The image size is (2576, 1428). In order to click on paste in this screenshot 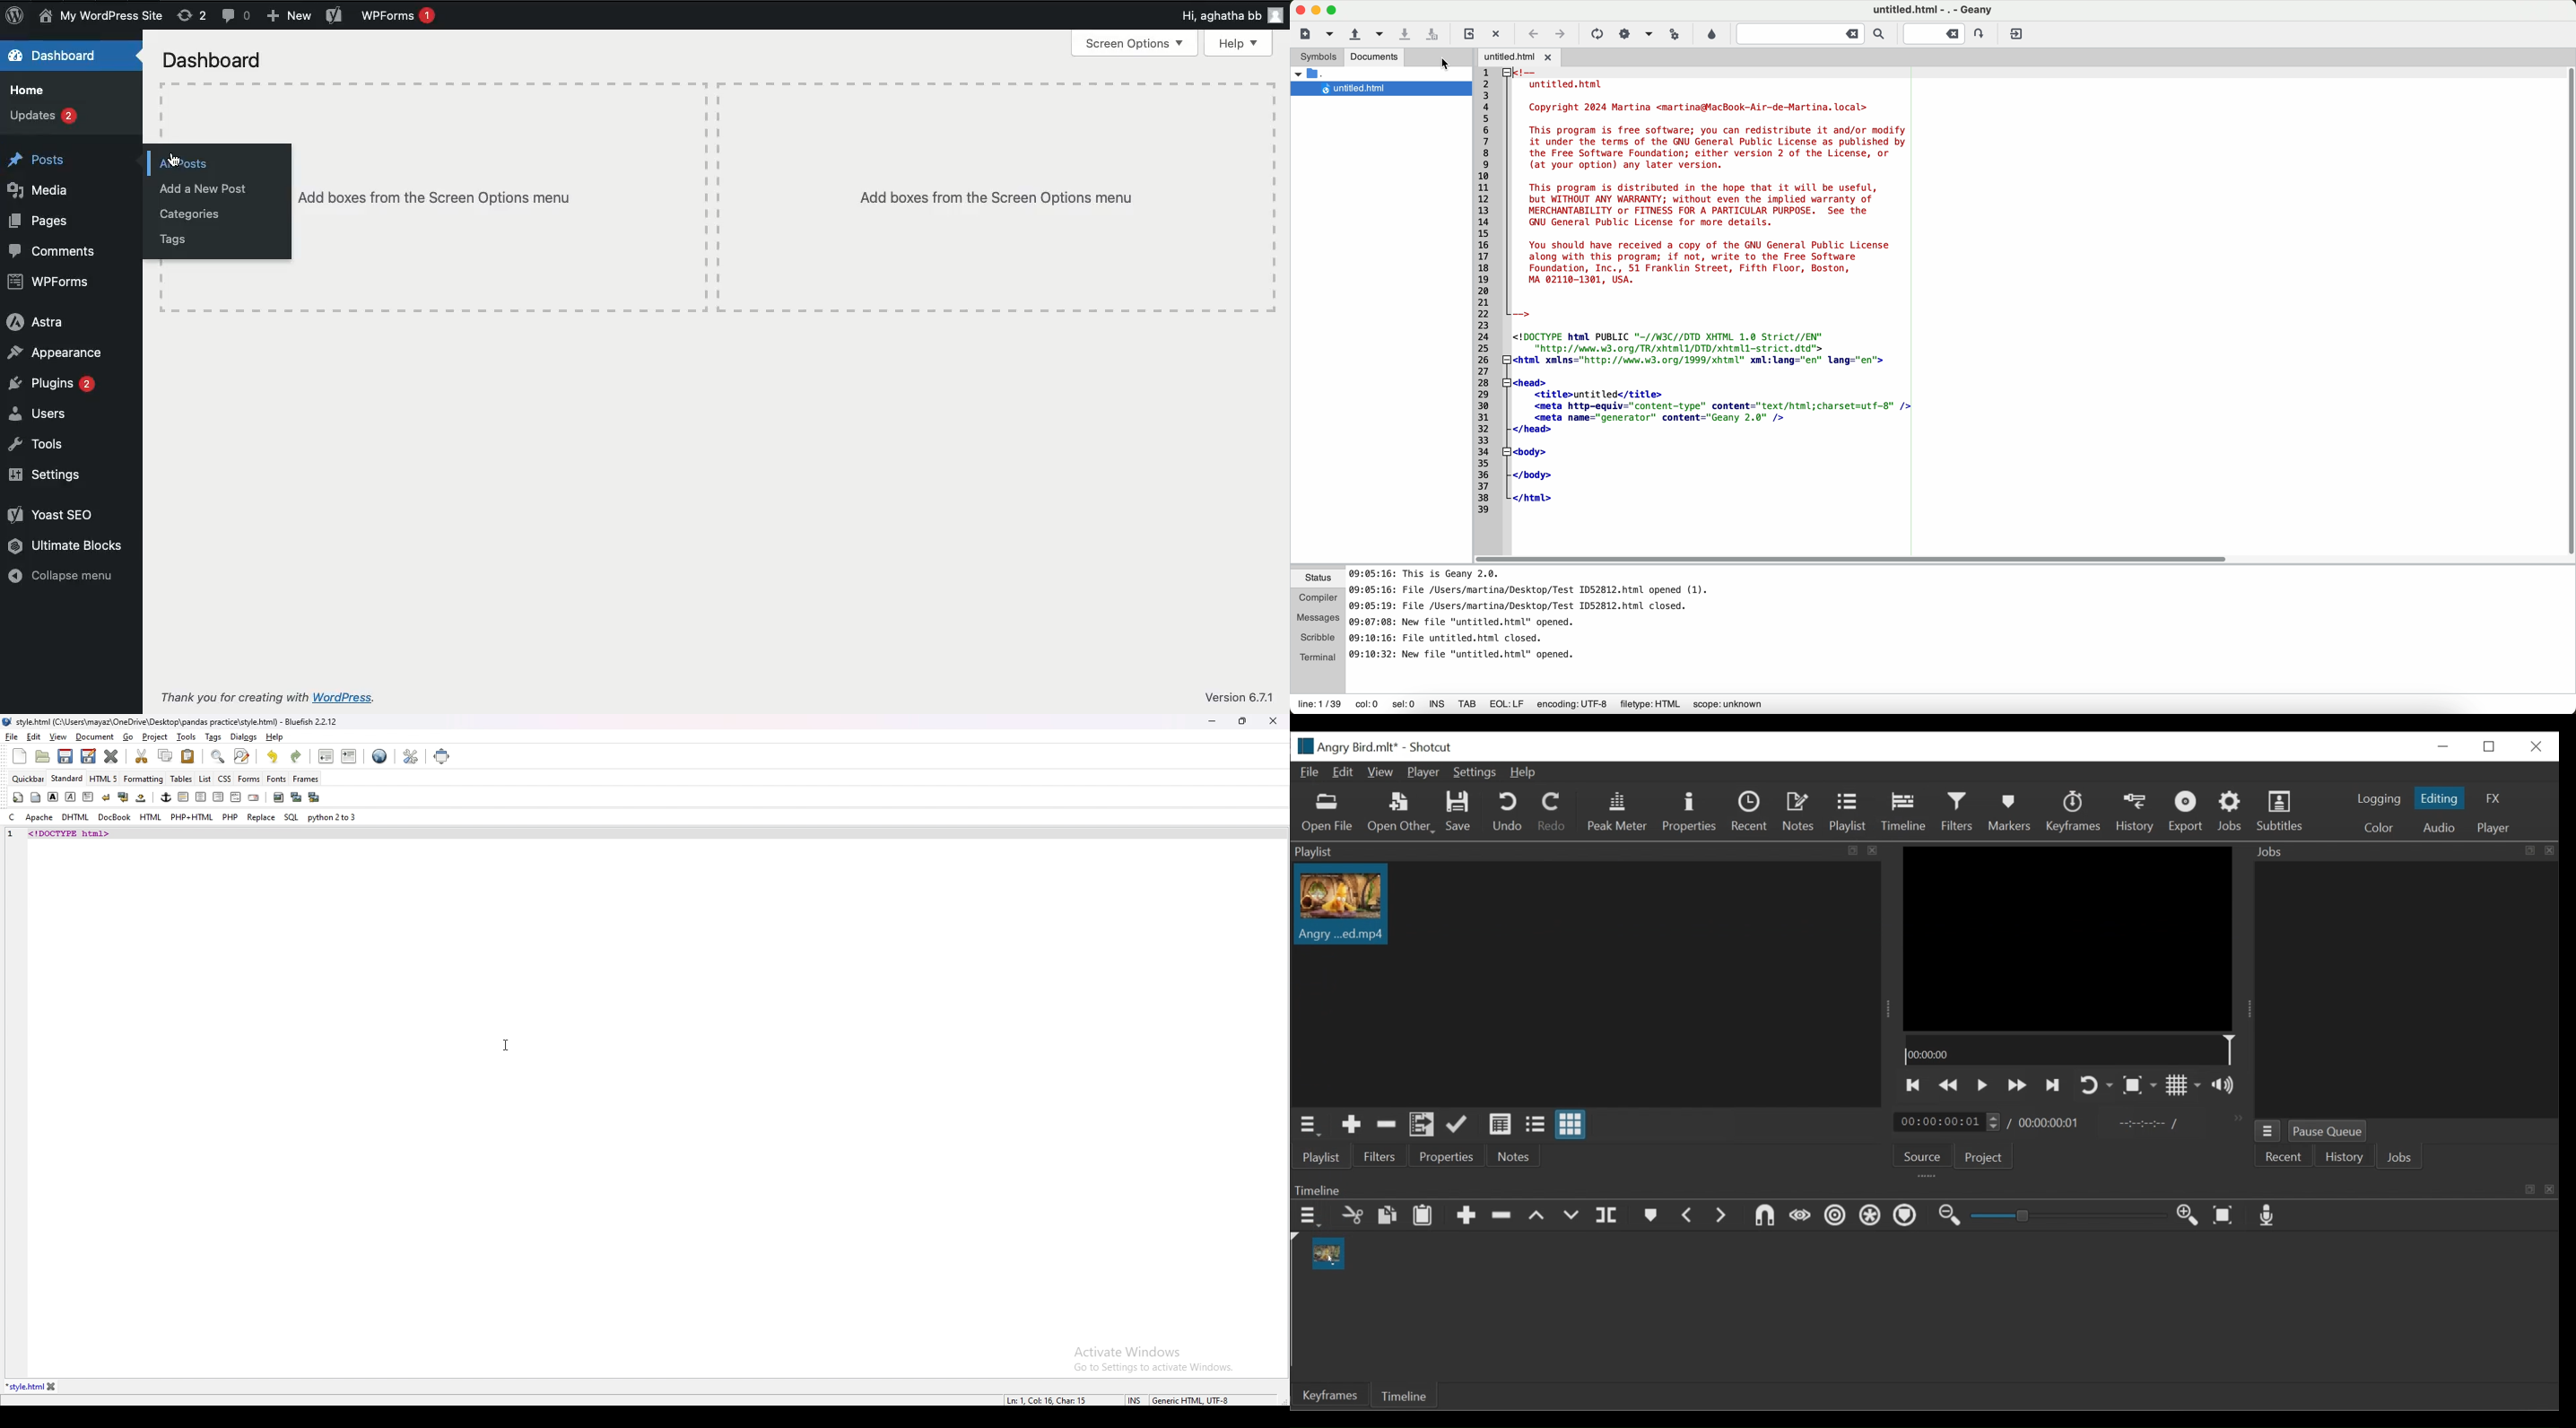, I will do `click(188, 756)`.